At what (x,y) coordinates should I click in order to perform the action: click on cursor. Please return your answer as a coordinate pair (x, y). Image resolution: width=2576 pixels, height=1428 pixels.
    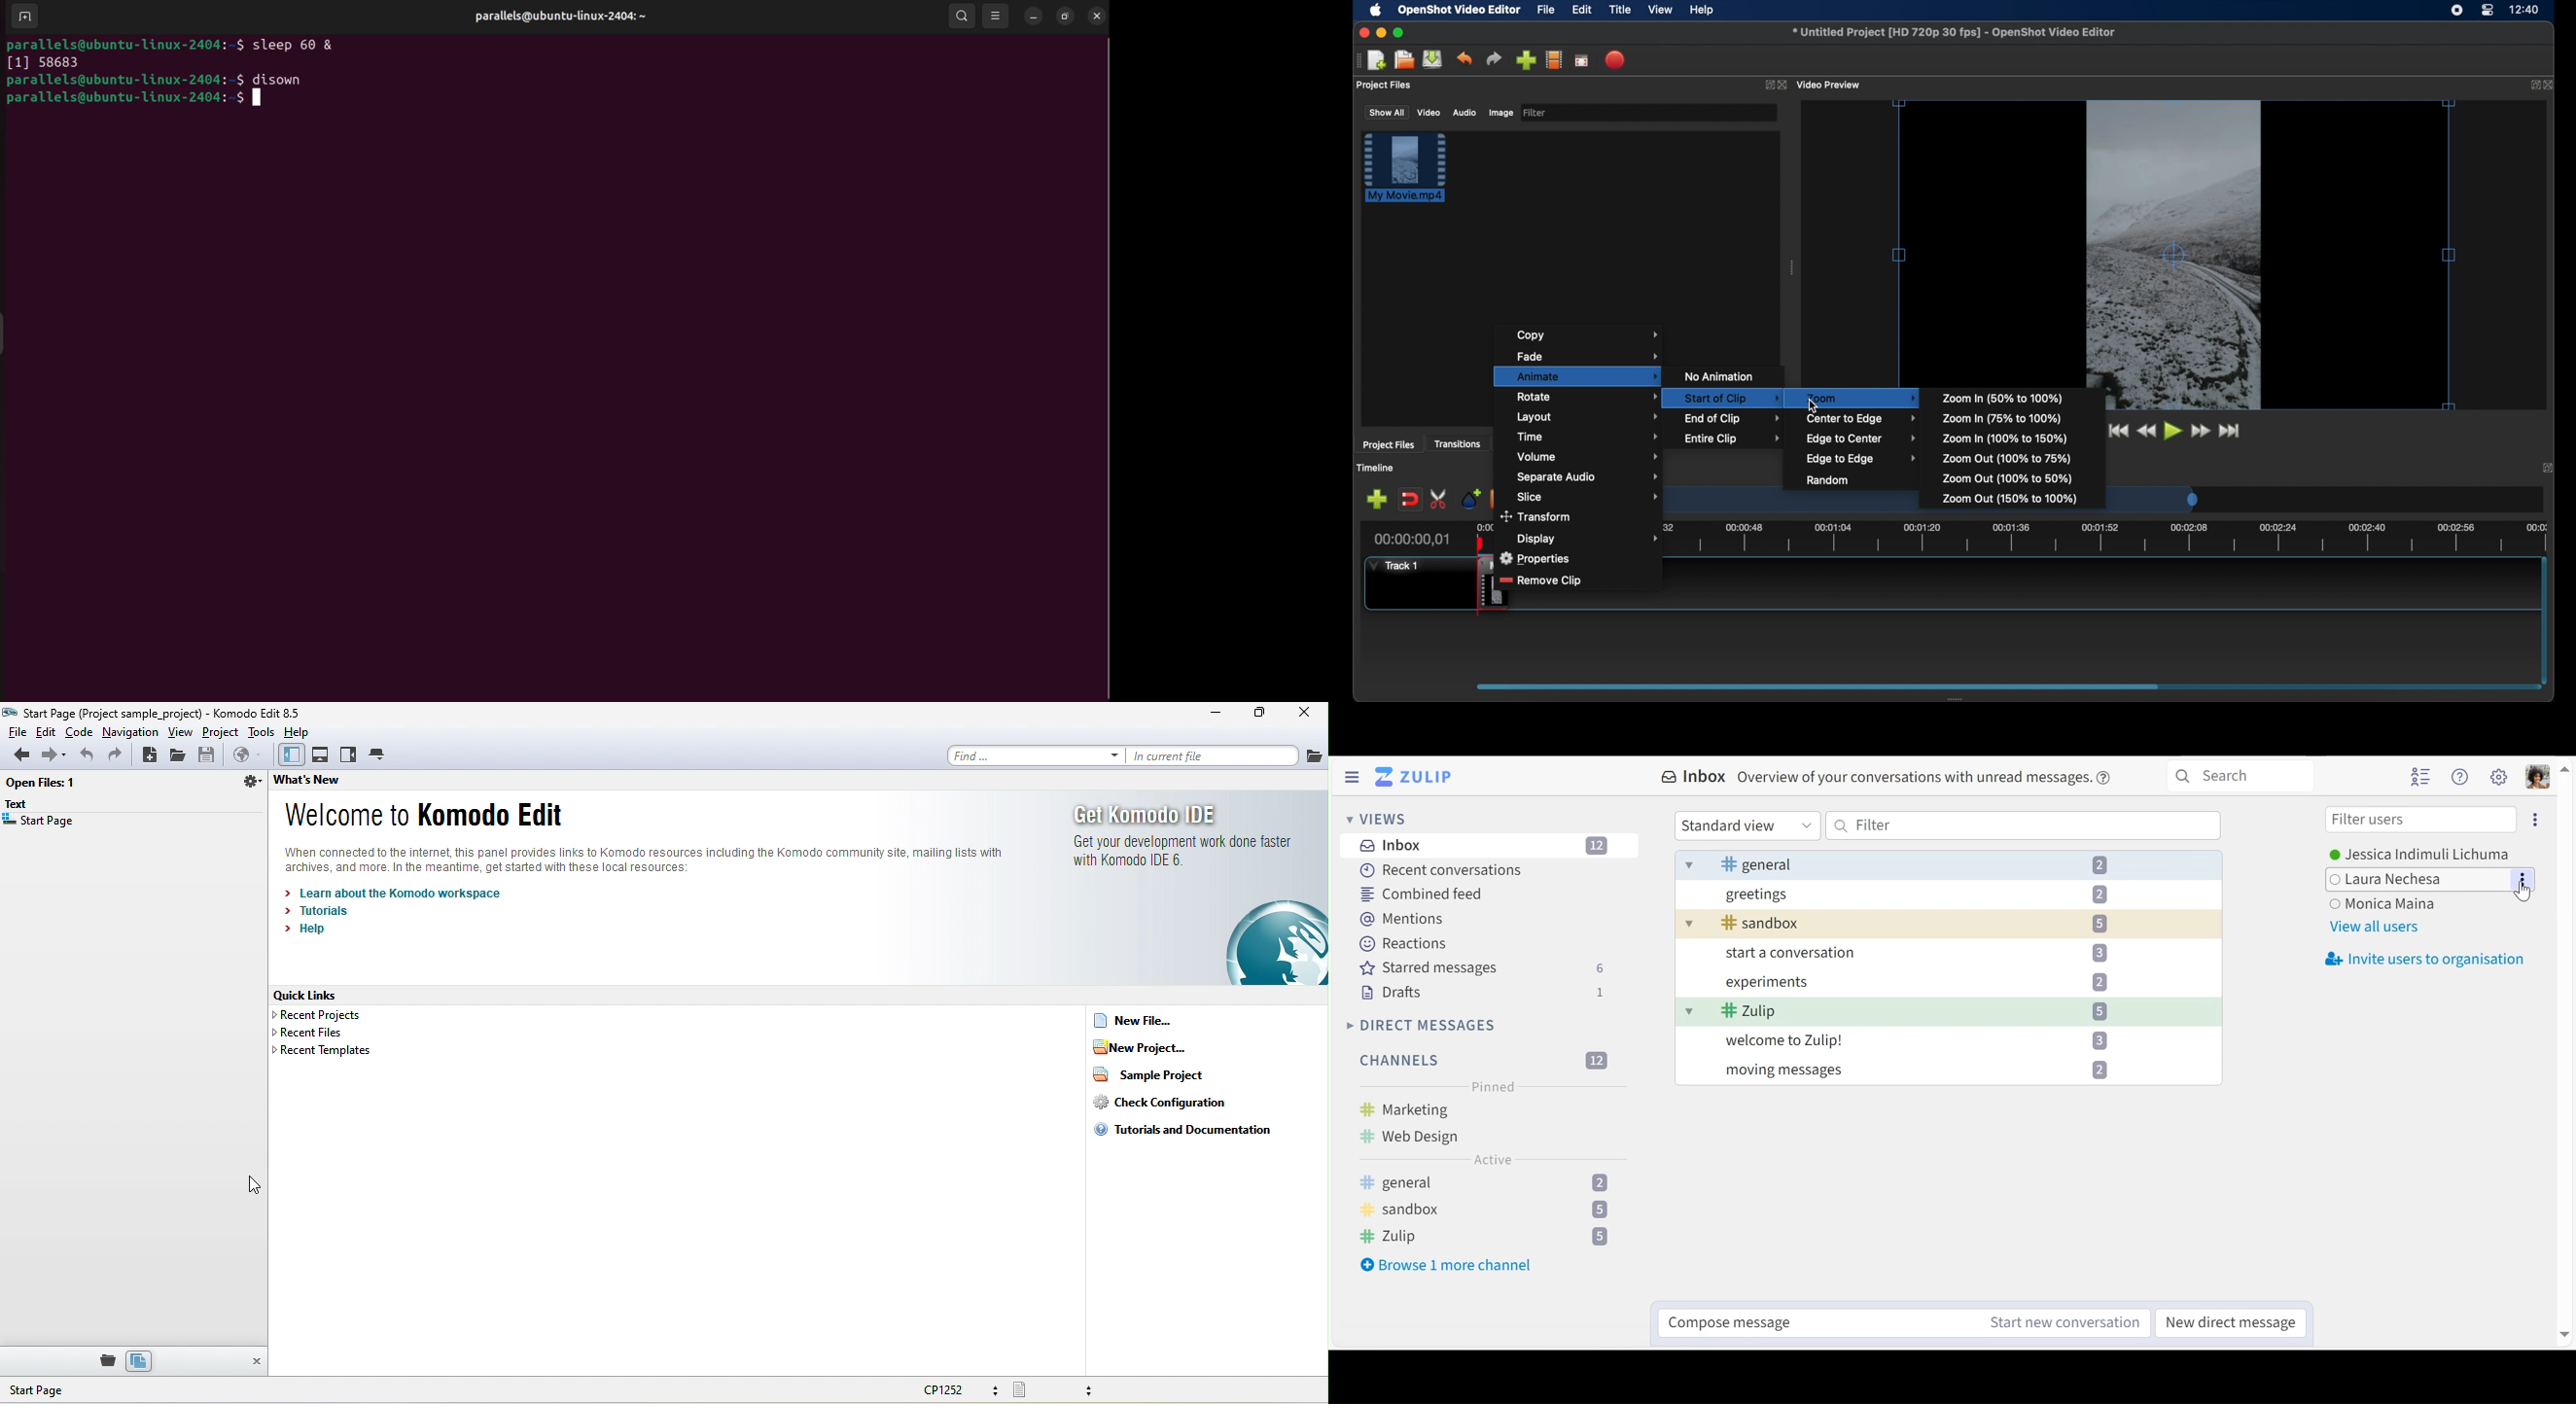
    Looking at the image, I should click on (1813, 404).